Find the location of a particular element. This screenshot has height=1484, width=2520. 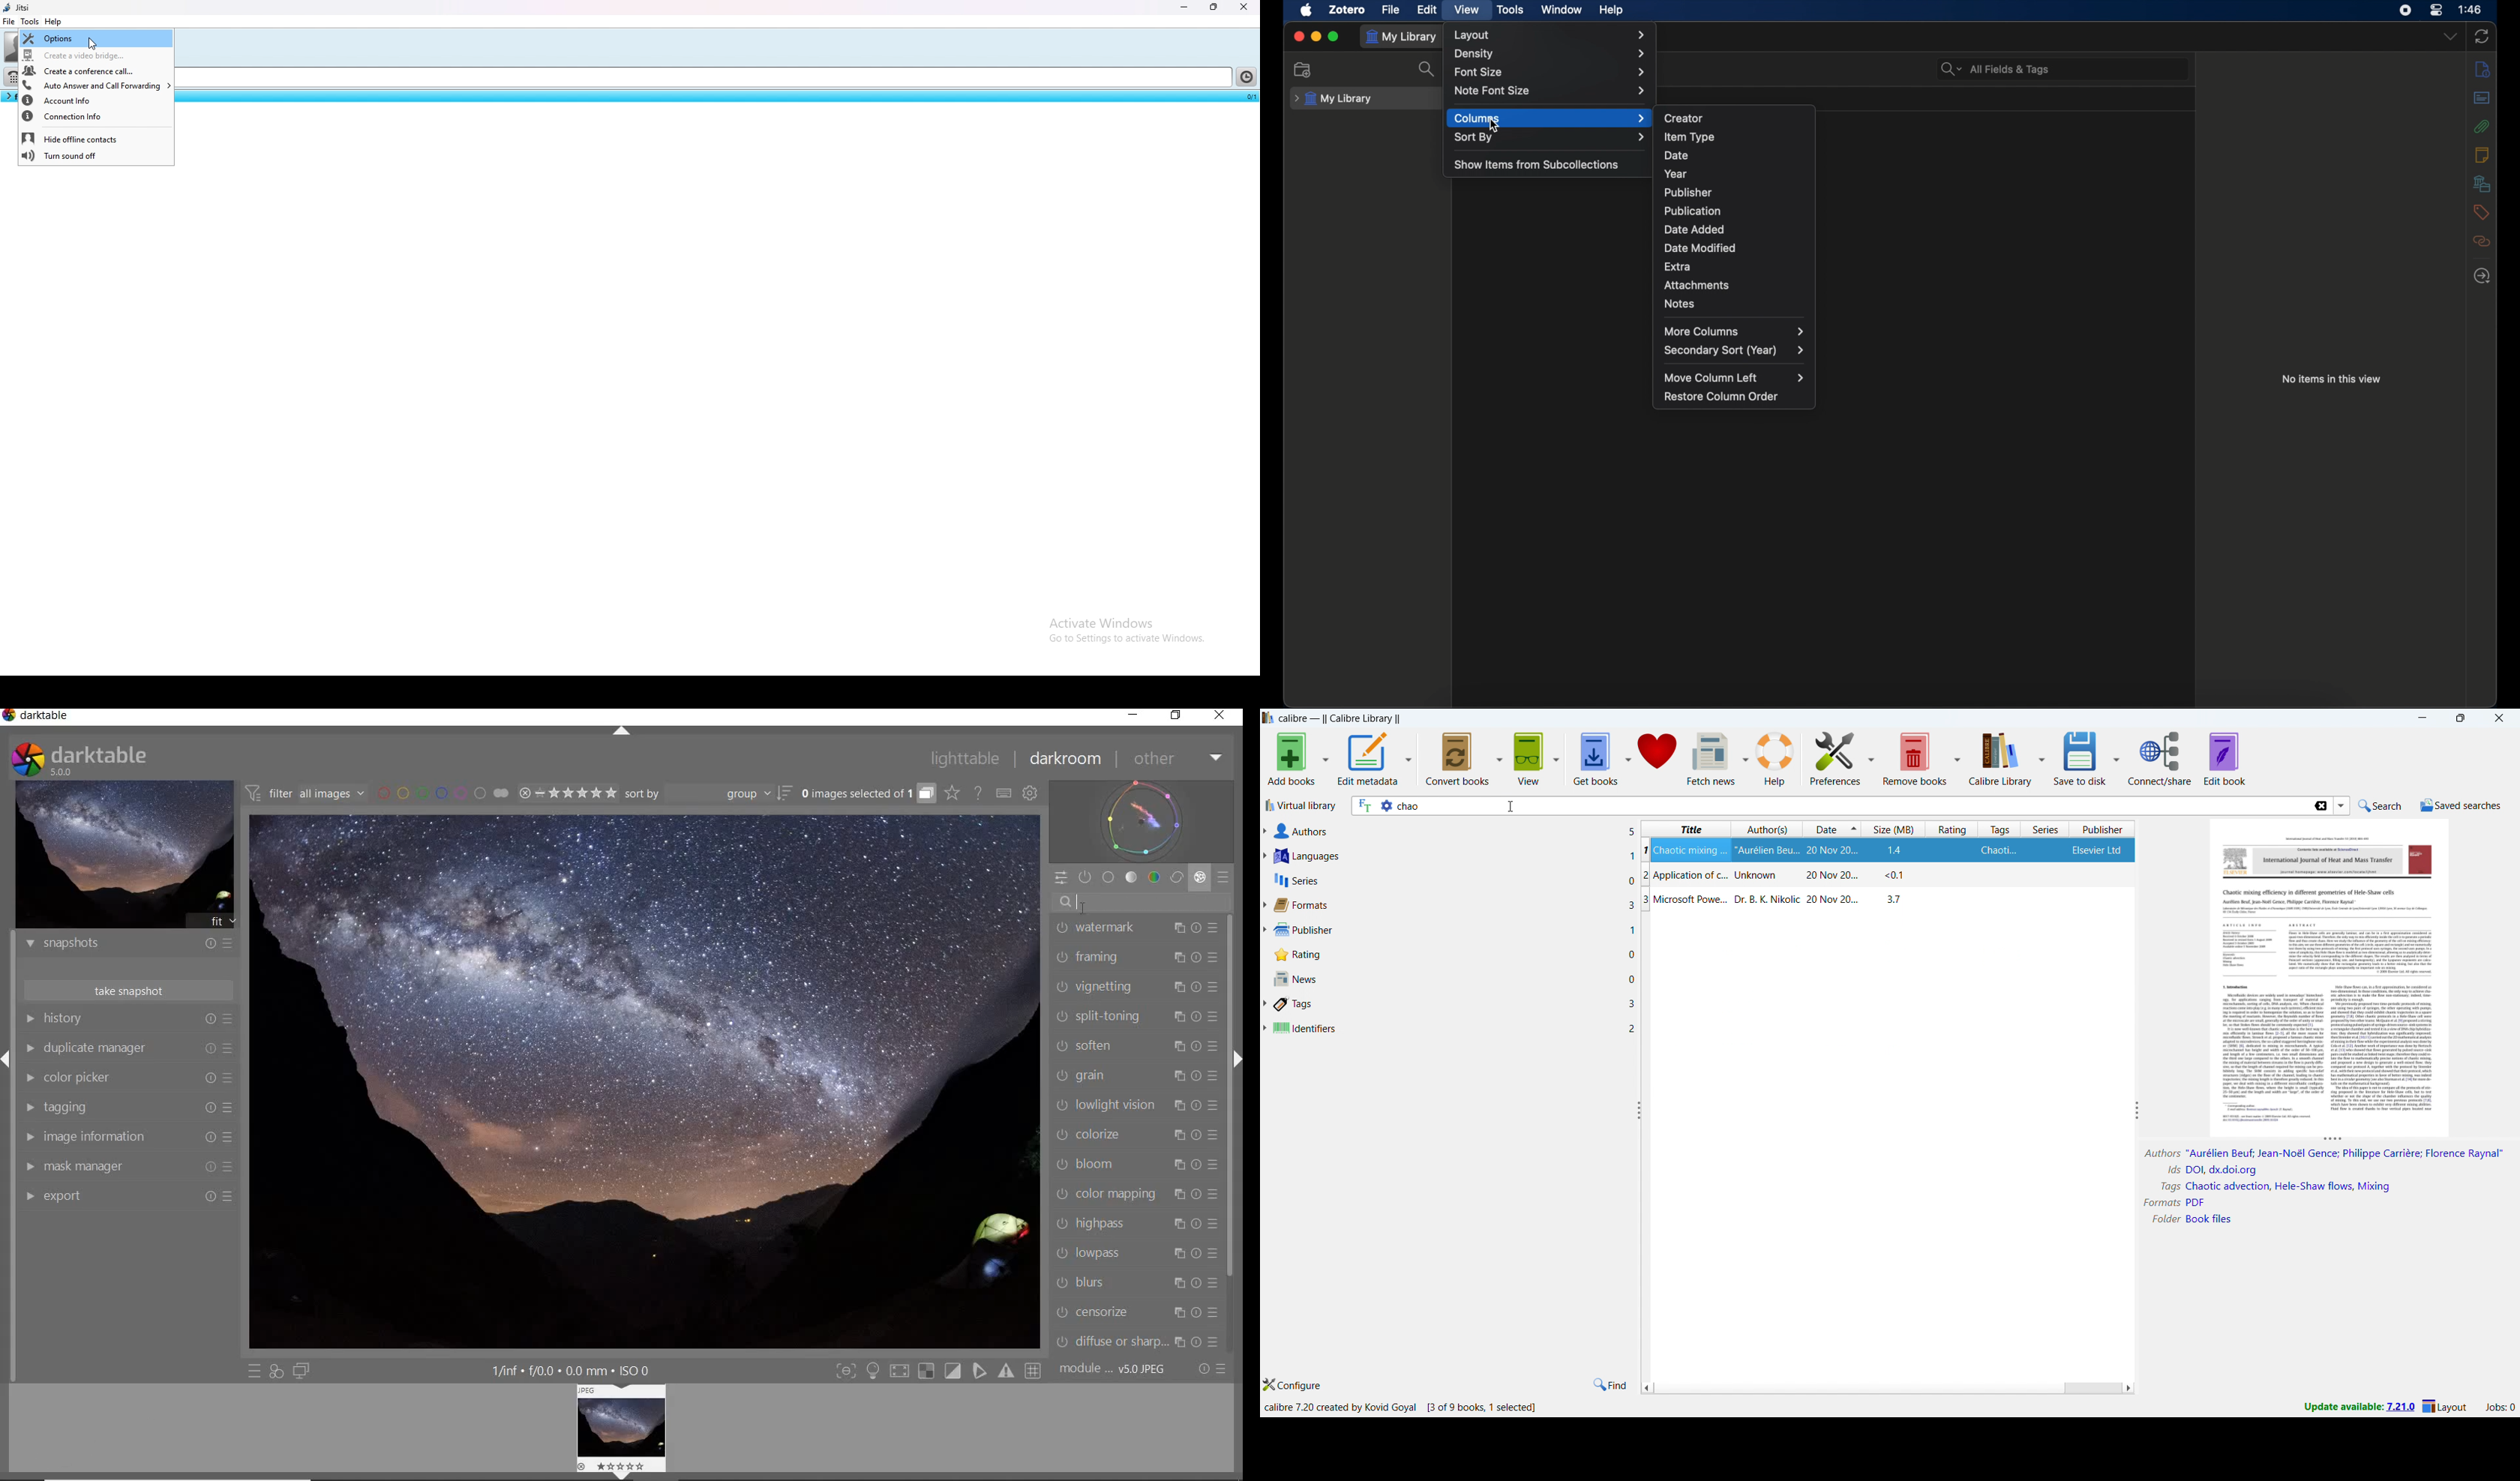

toggle gamut checking is located at coordinates (1010, 1372).